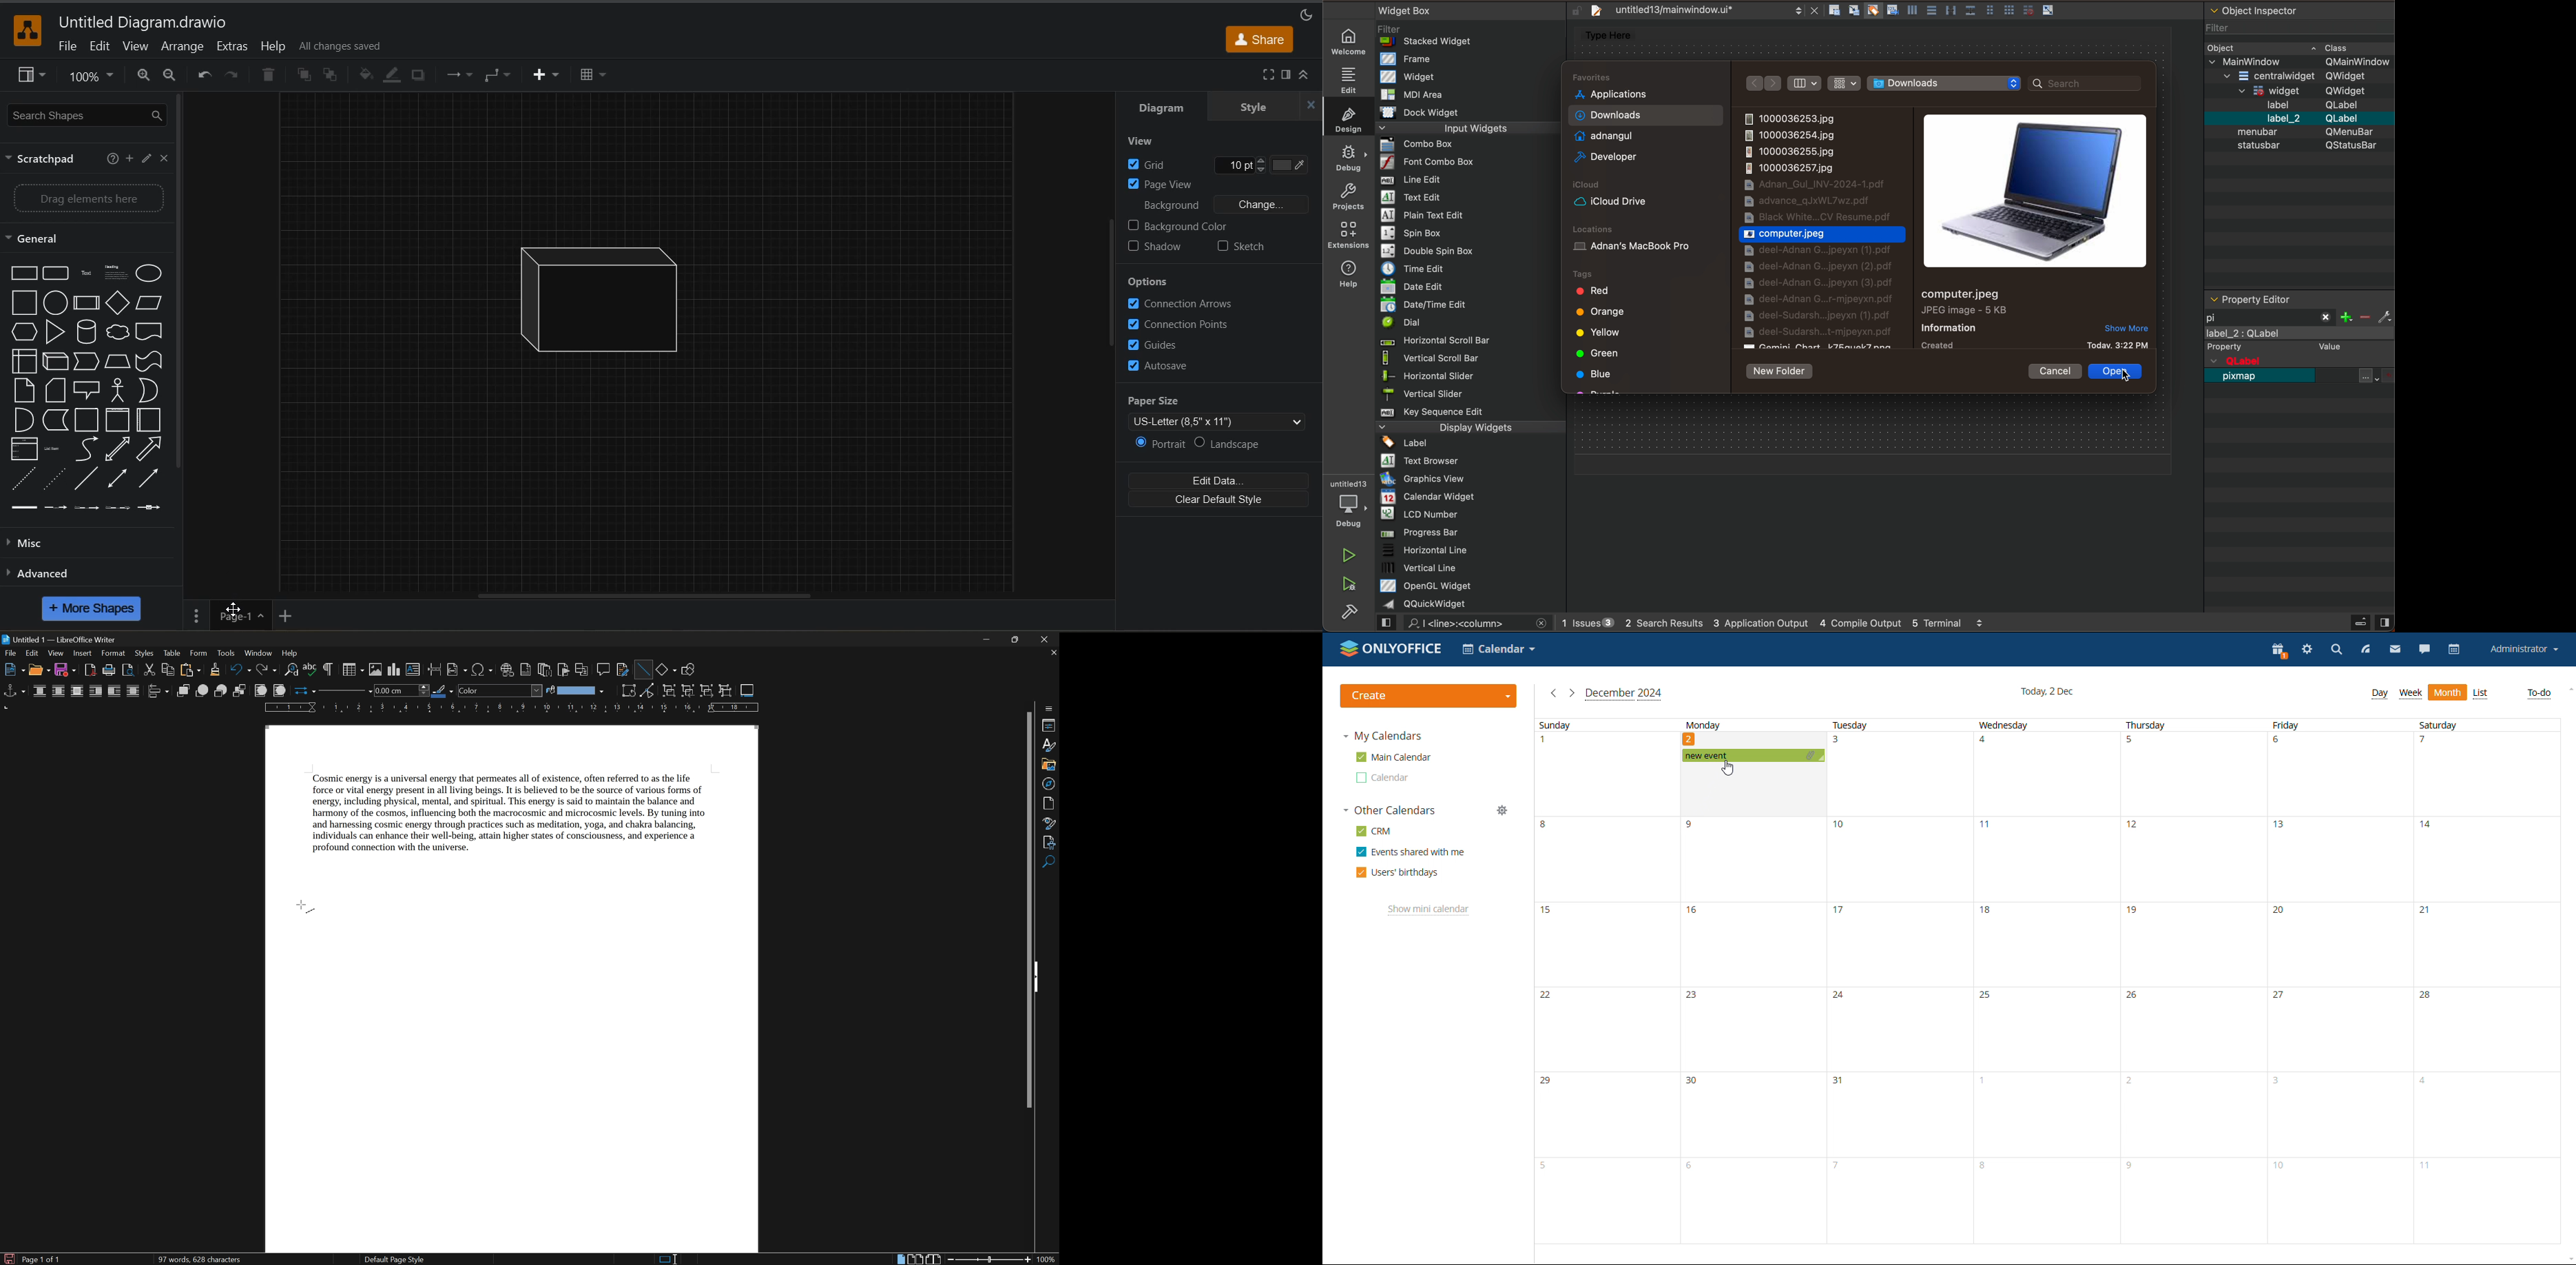 The width and height of the screenshot is (2576, 1288). Describe the element at coordinates (1306, 74) in the screenshot. I see `collapse/expand` at that location.